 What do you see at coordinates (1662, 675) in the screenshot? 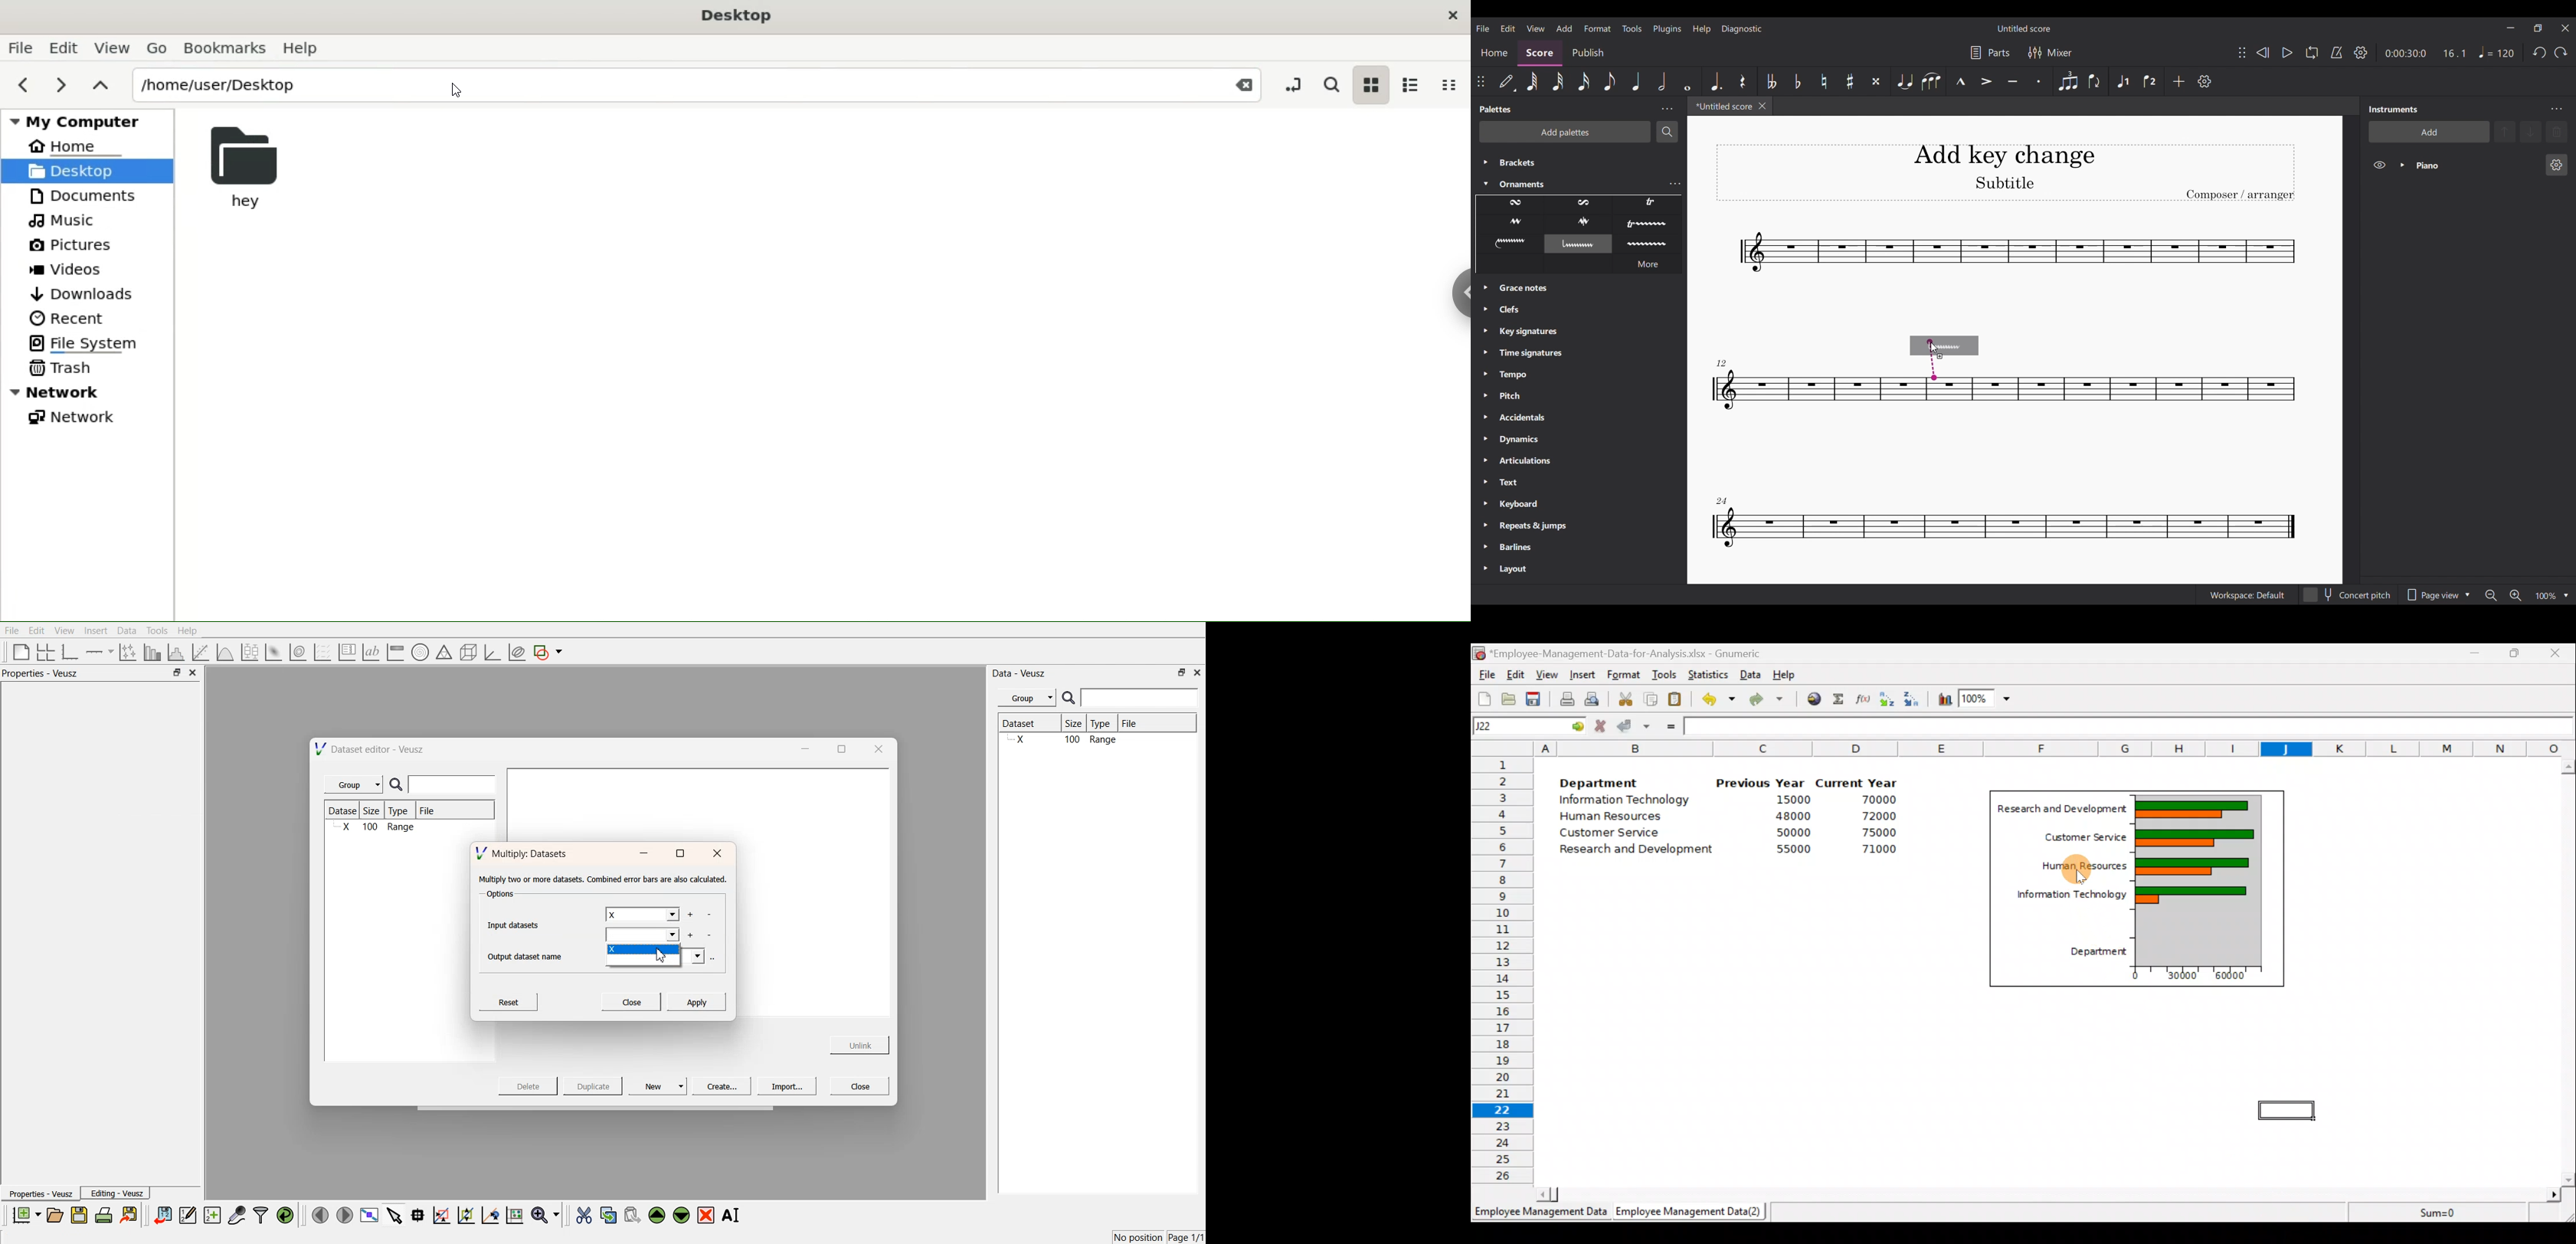
I see `Tools` at bounding box center [1662, 675].